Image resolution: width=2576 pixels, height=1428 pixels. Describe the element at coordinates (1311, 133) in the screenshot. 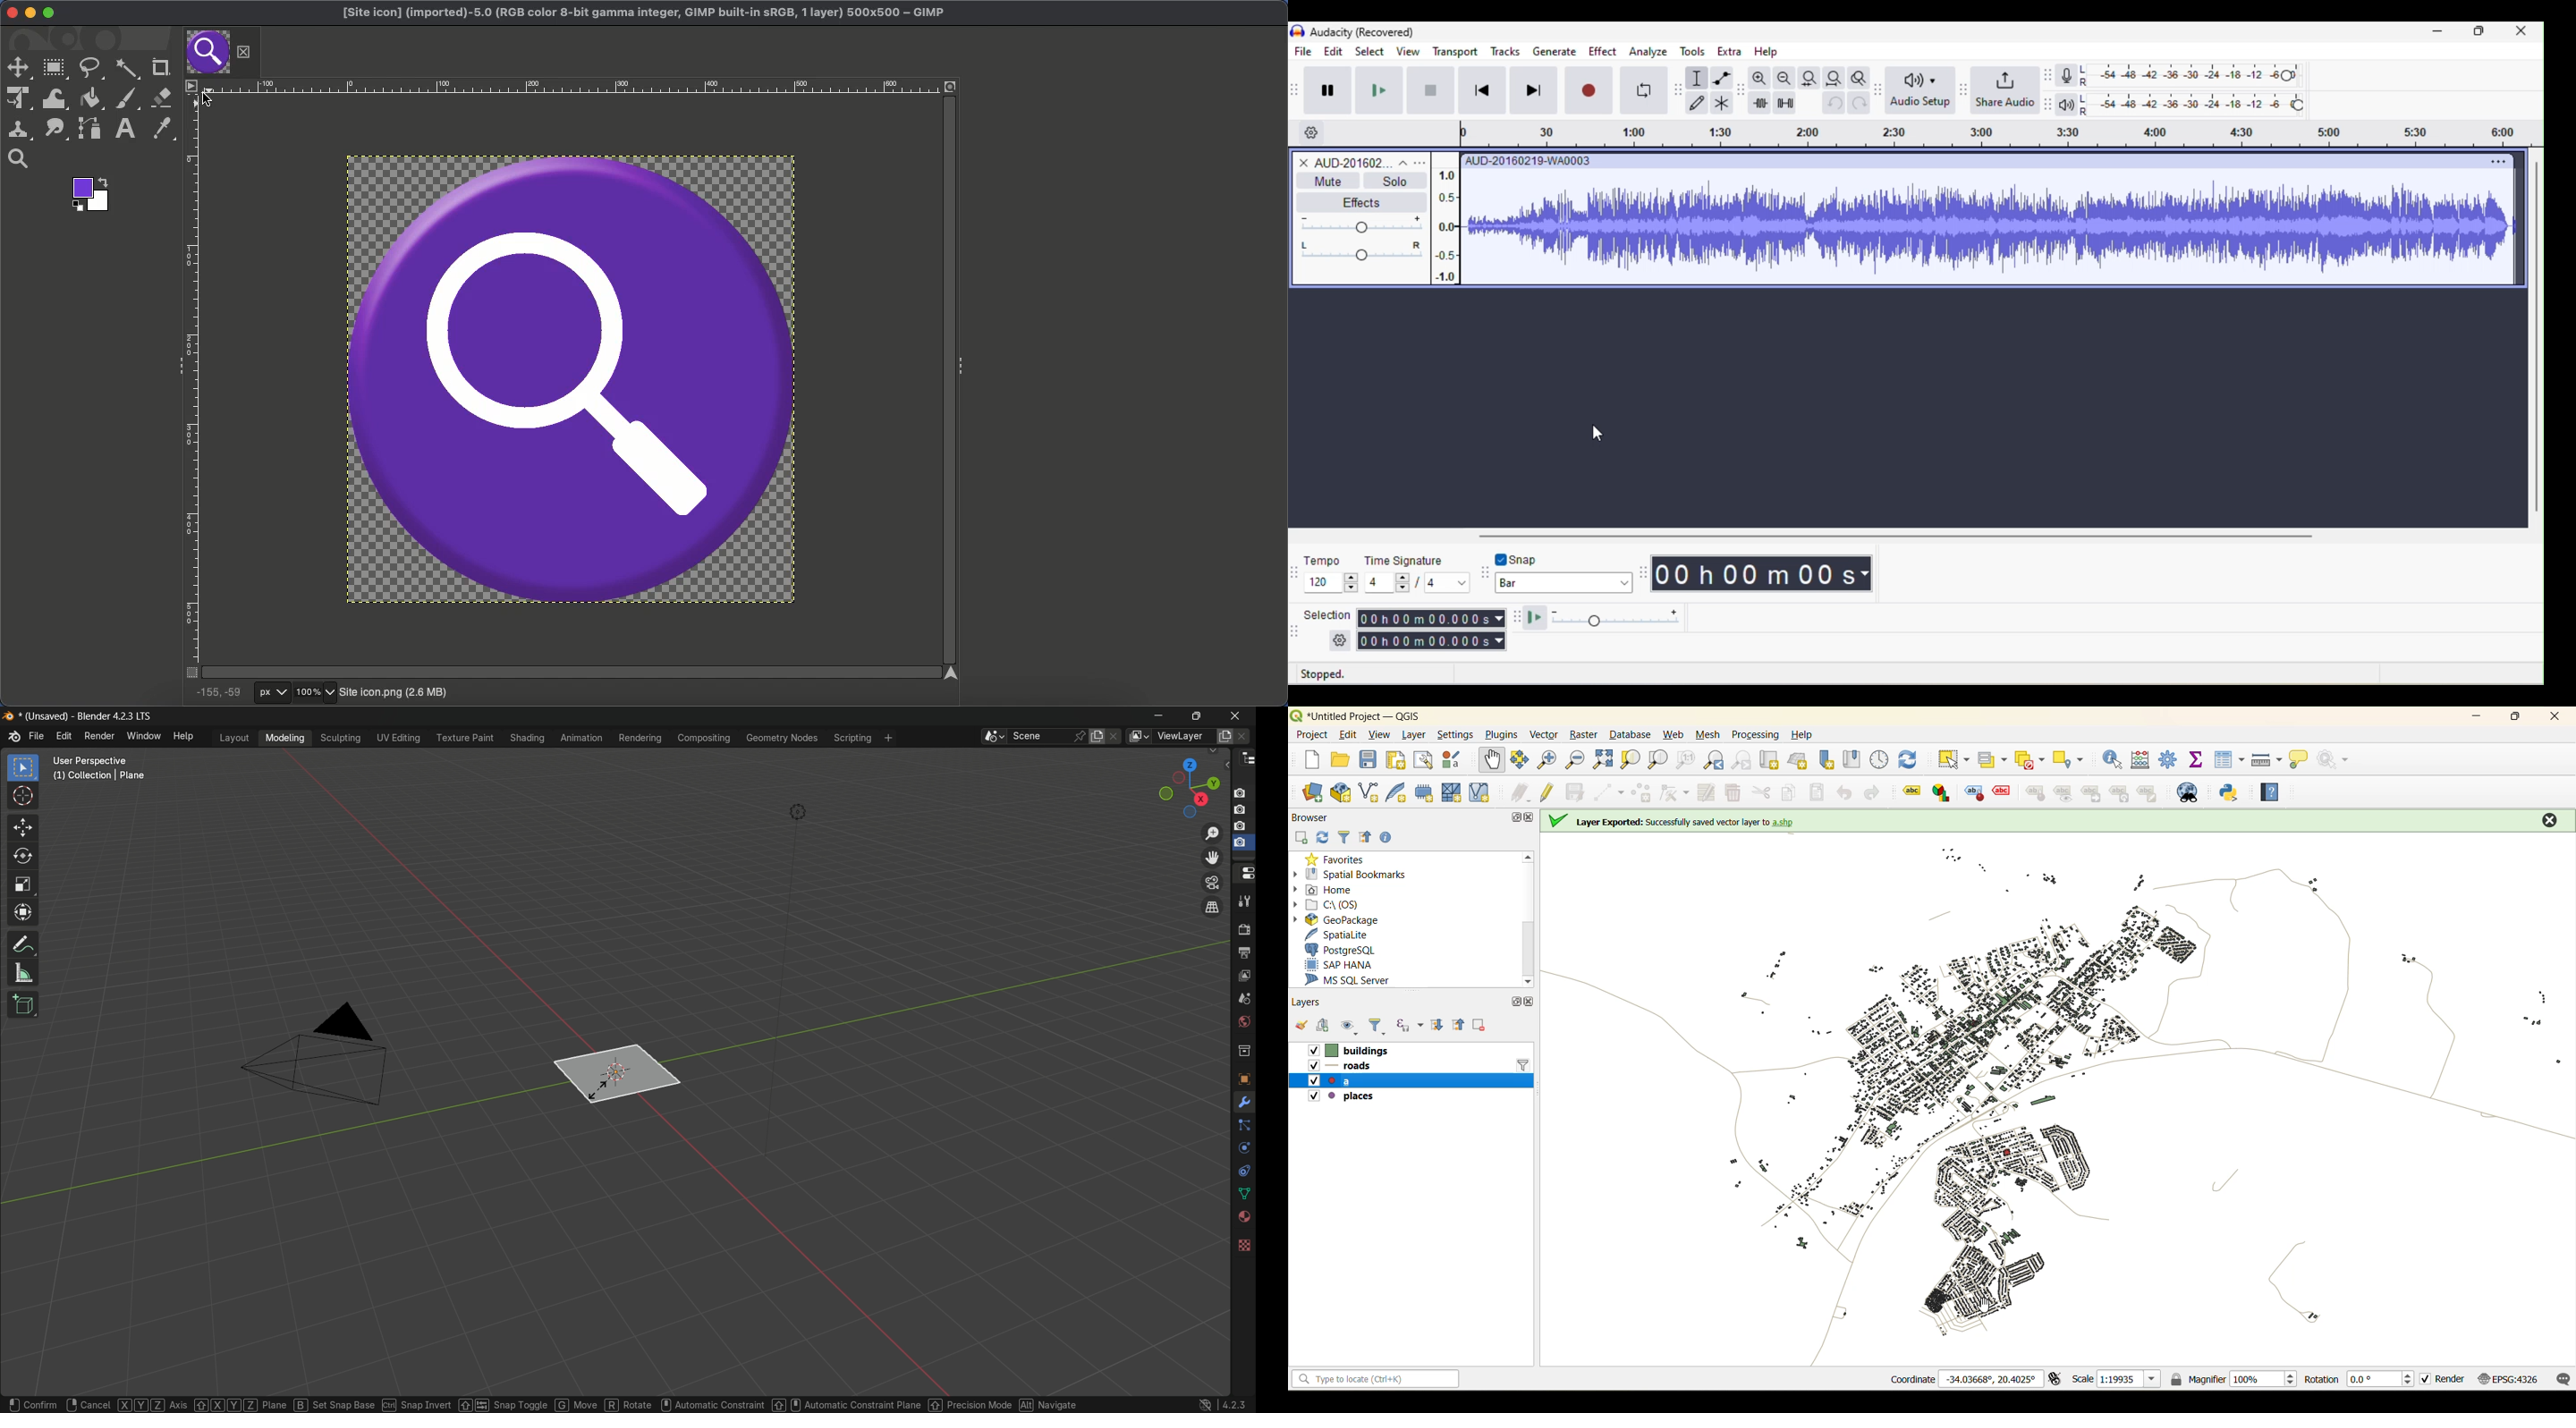

I see `timeline options` at that location.